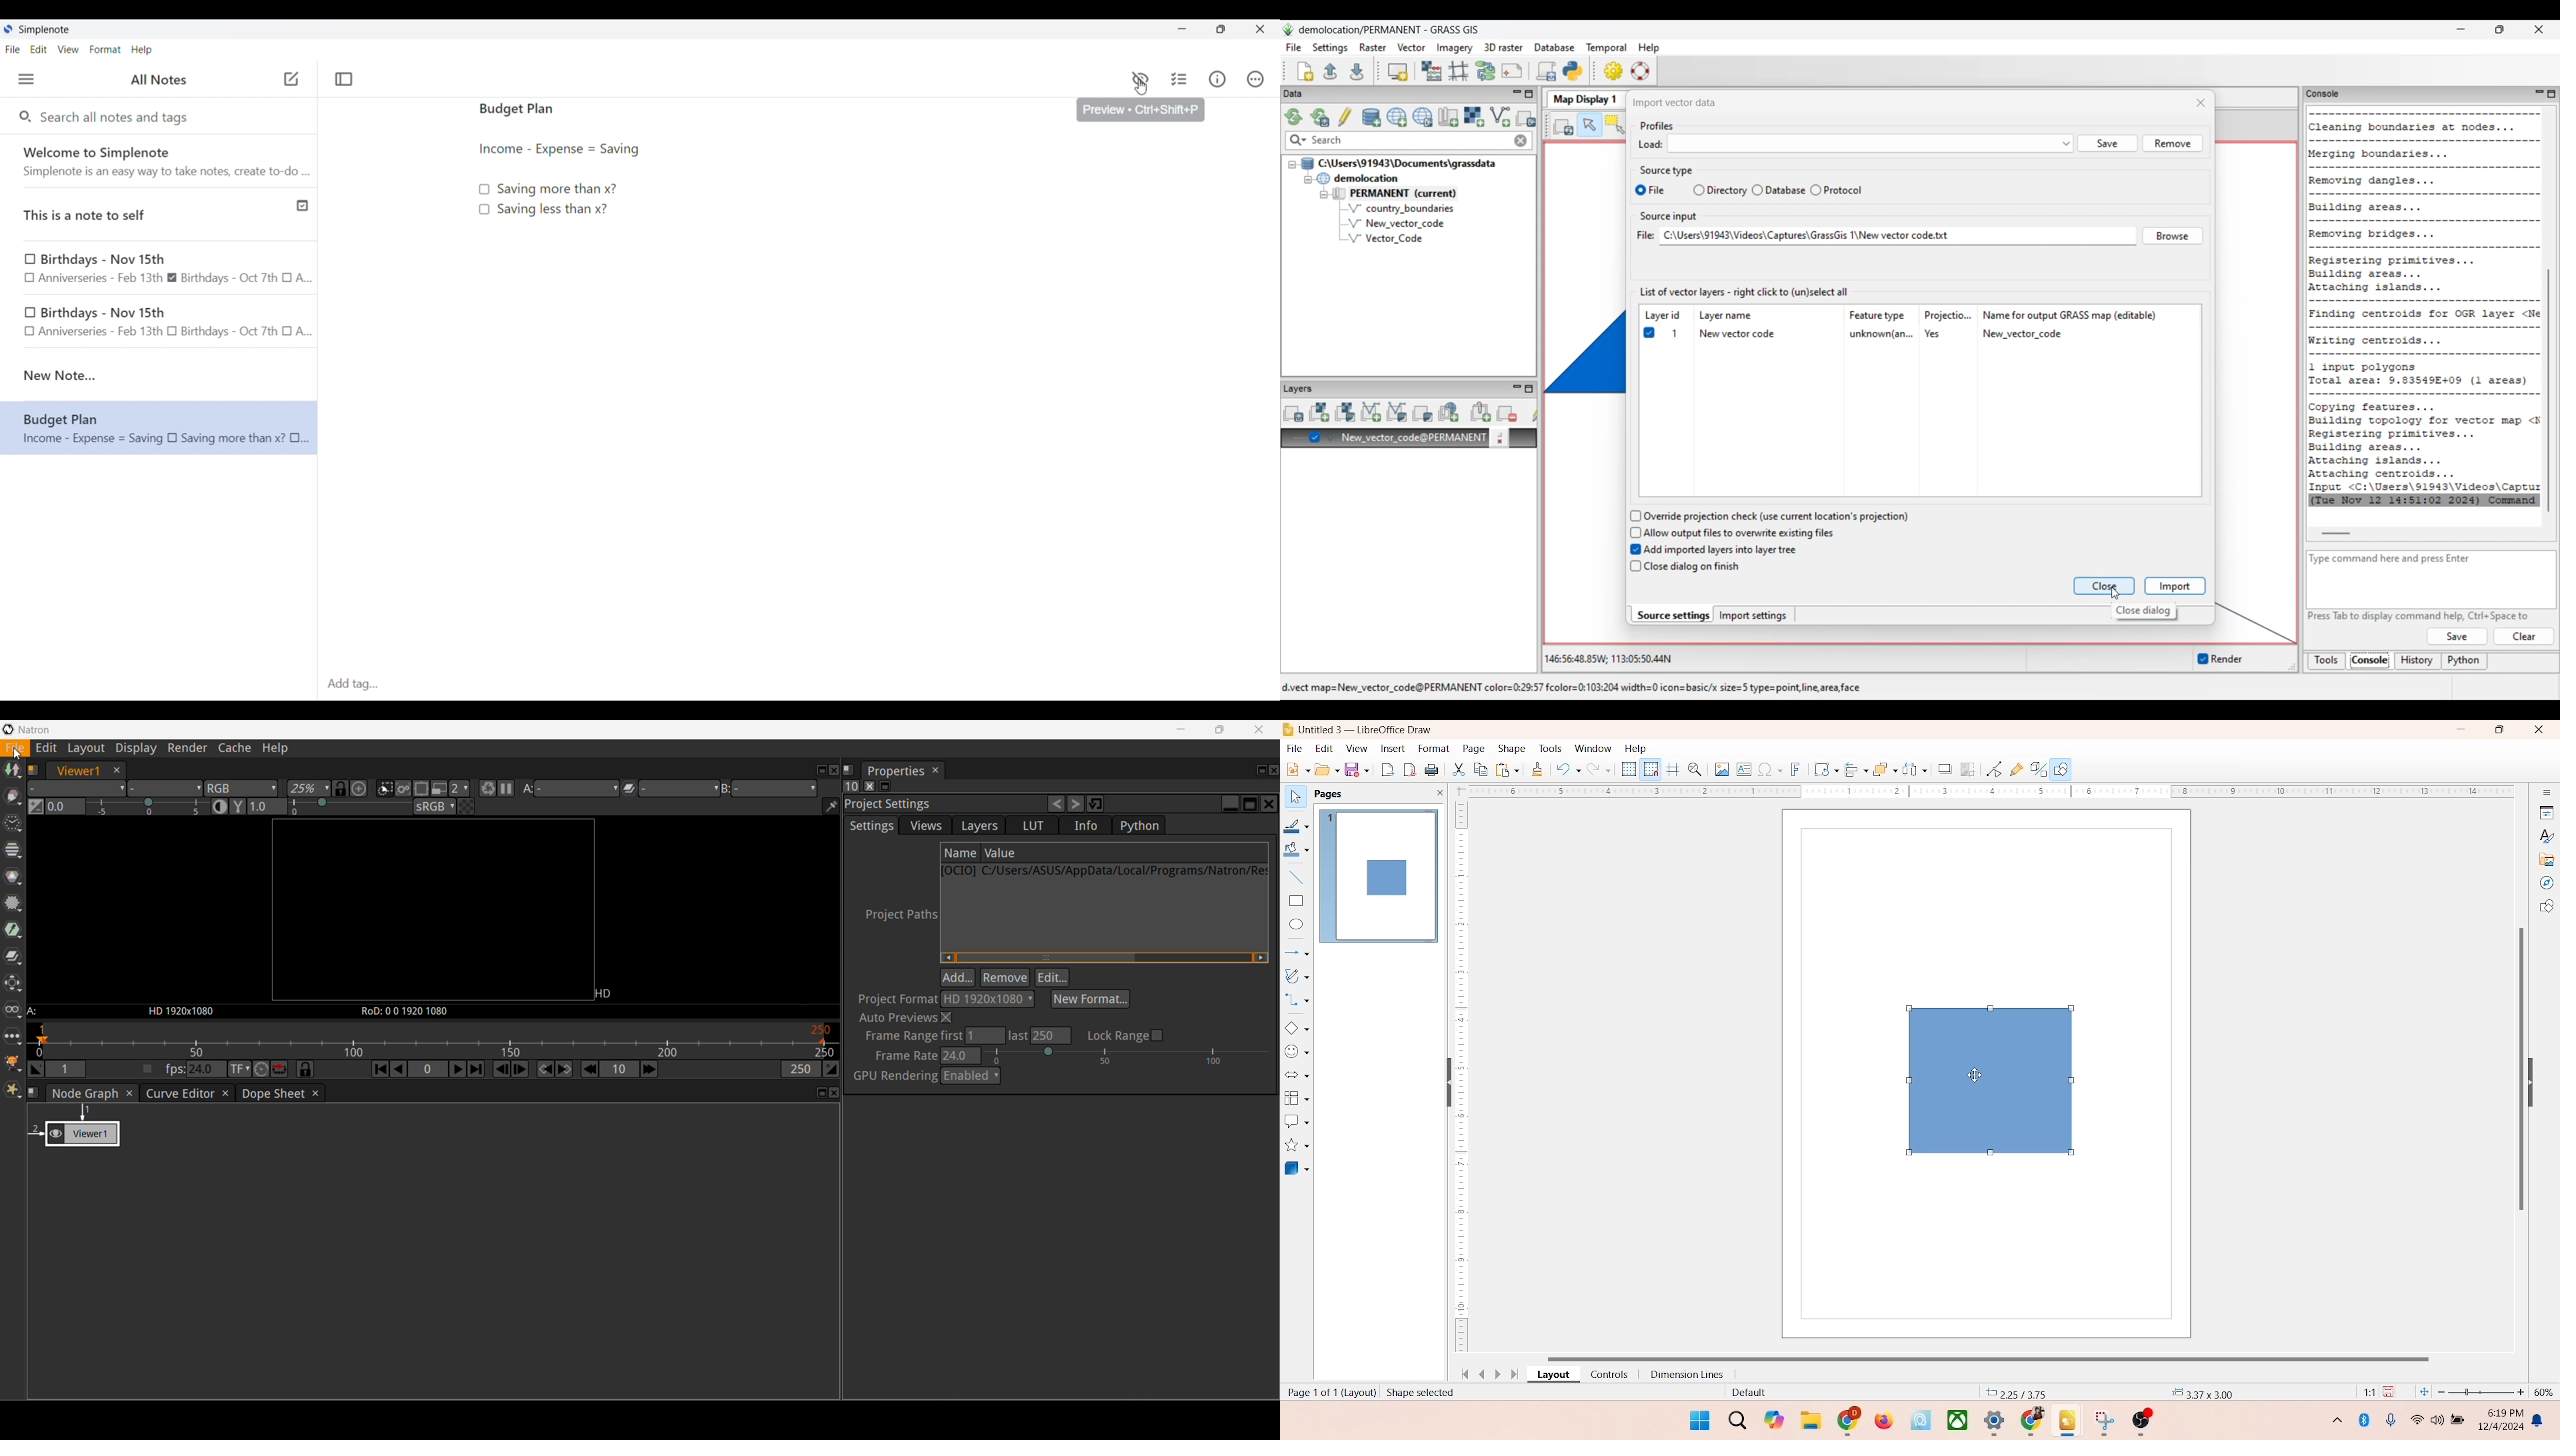 Image resolution: width=2576 pixels, height=1456 pixels. Describe the element at coordinates (1217, 79) in the screenshot. I see `Info` at that location.